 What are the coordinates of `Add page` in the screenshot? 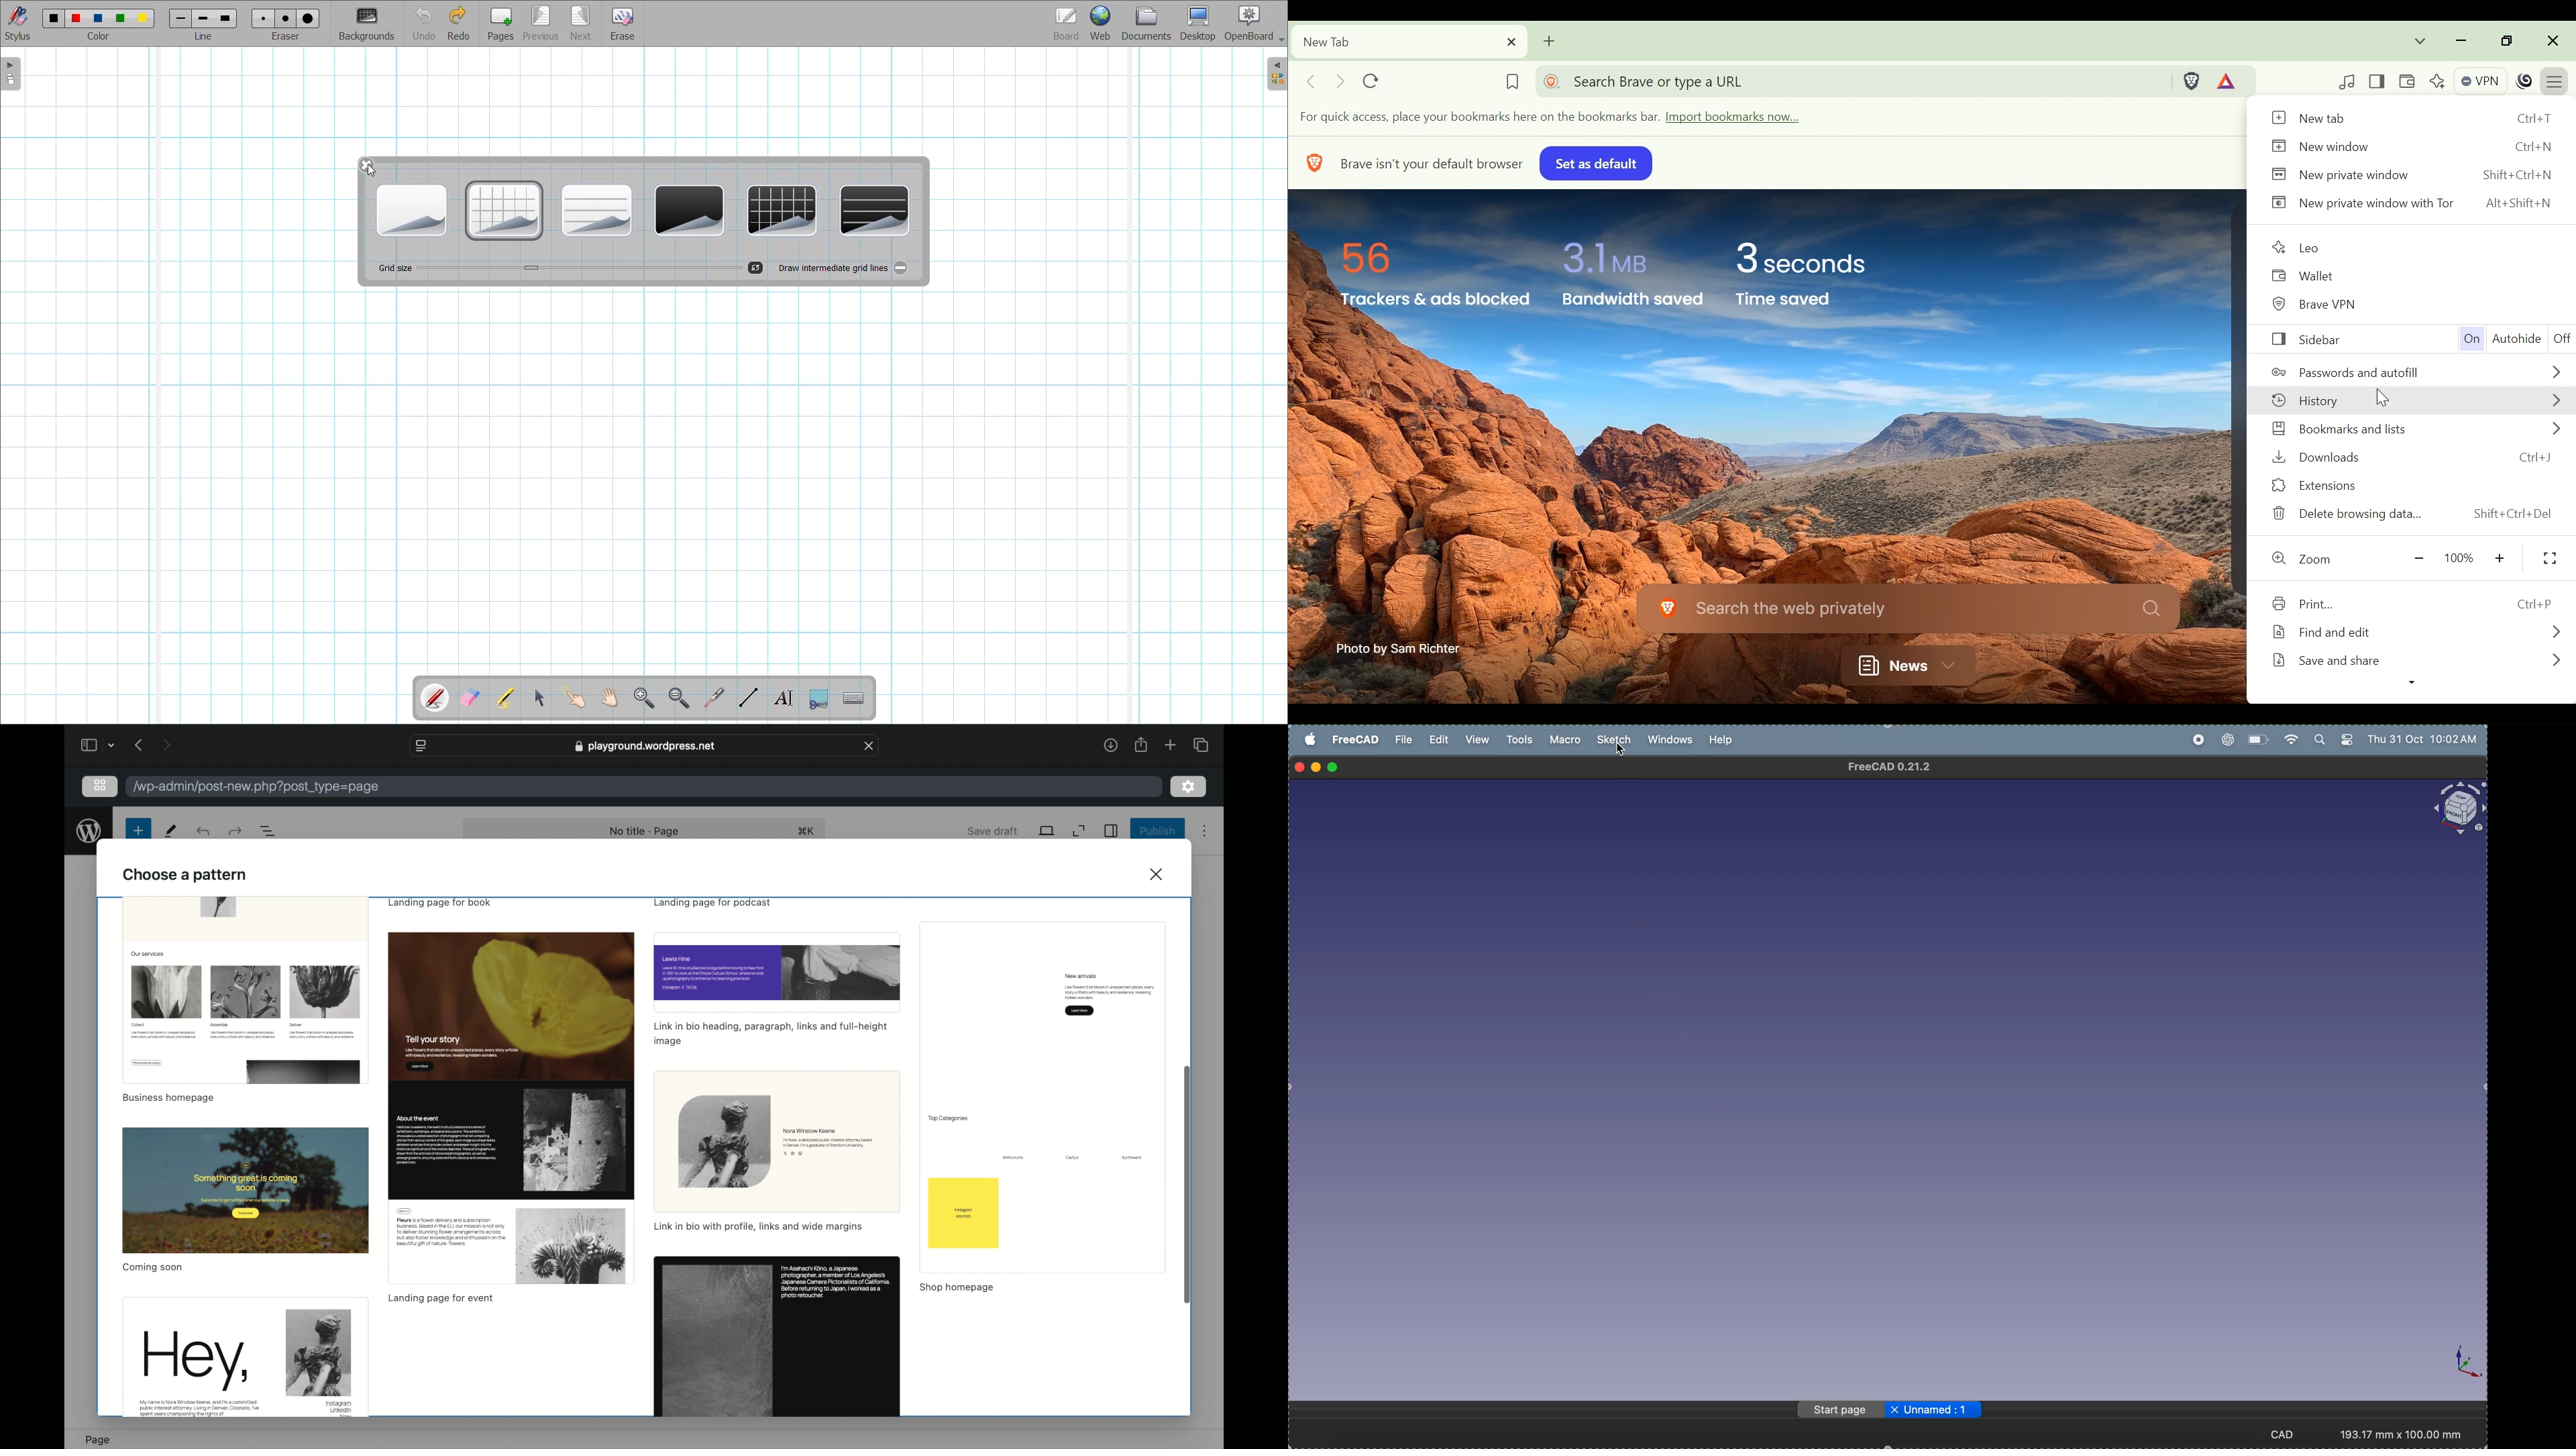 It's located at (500, 23).